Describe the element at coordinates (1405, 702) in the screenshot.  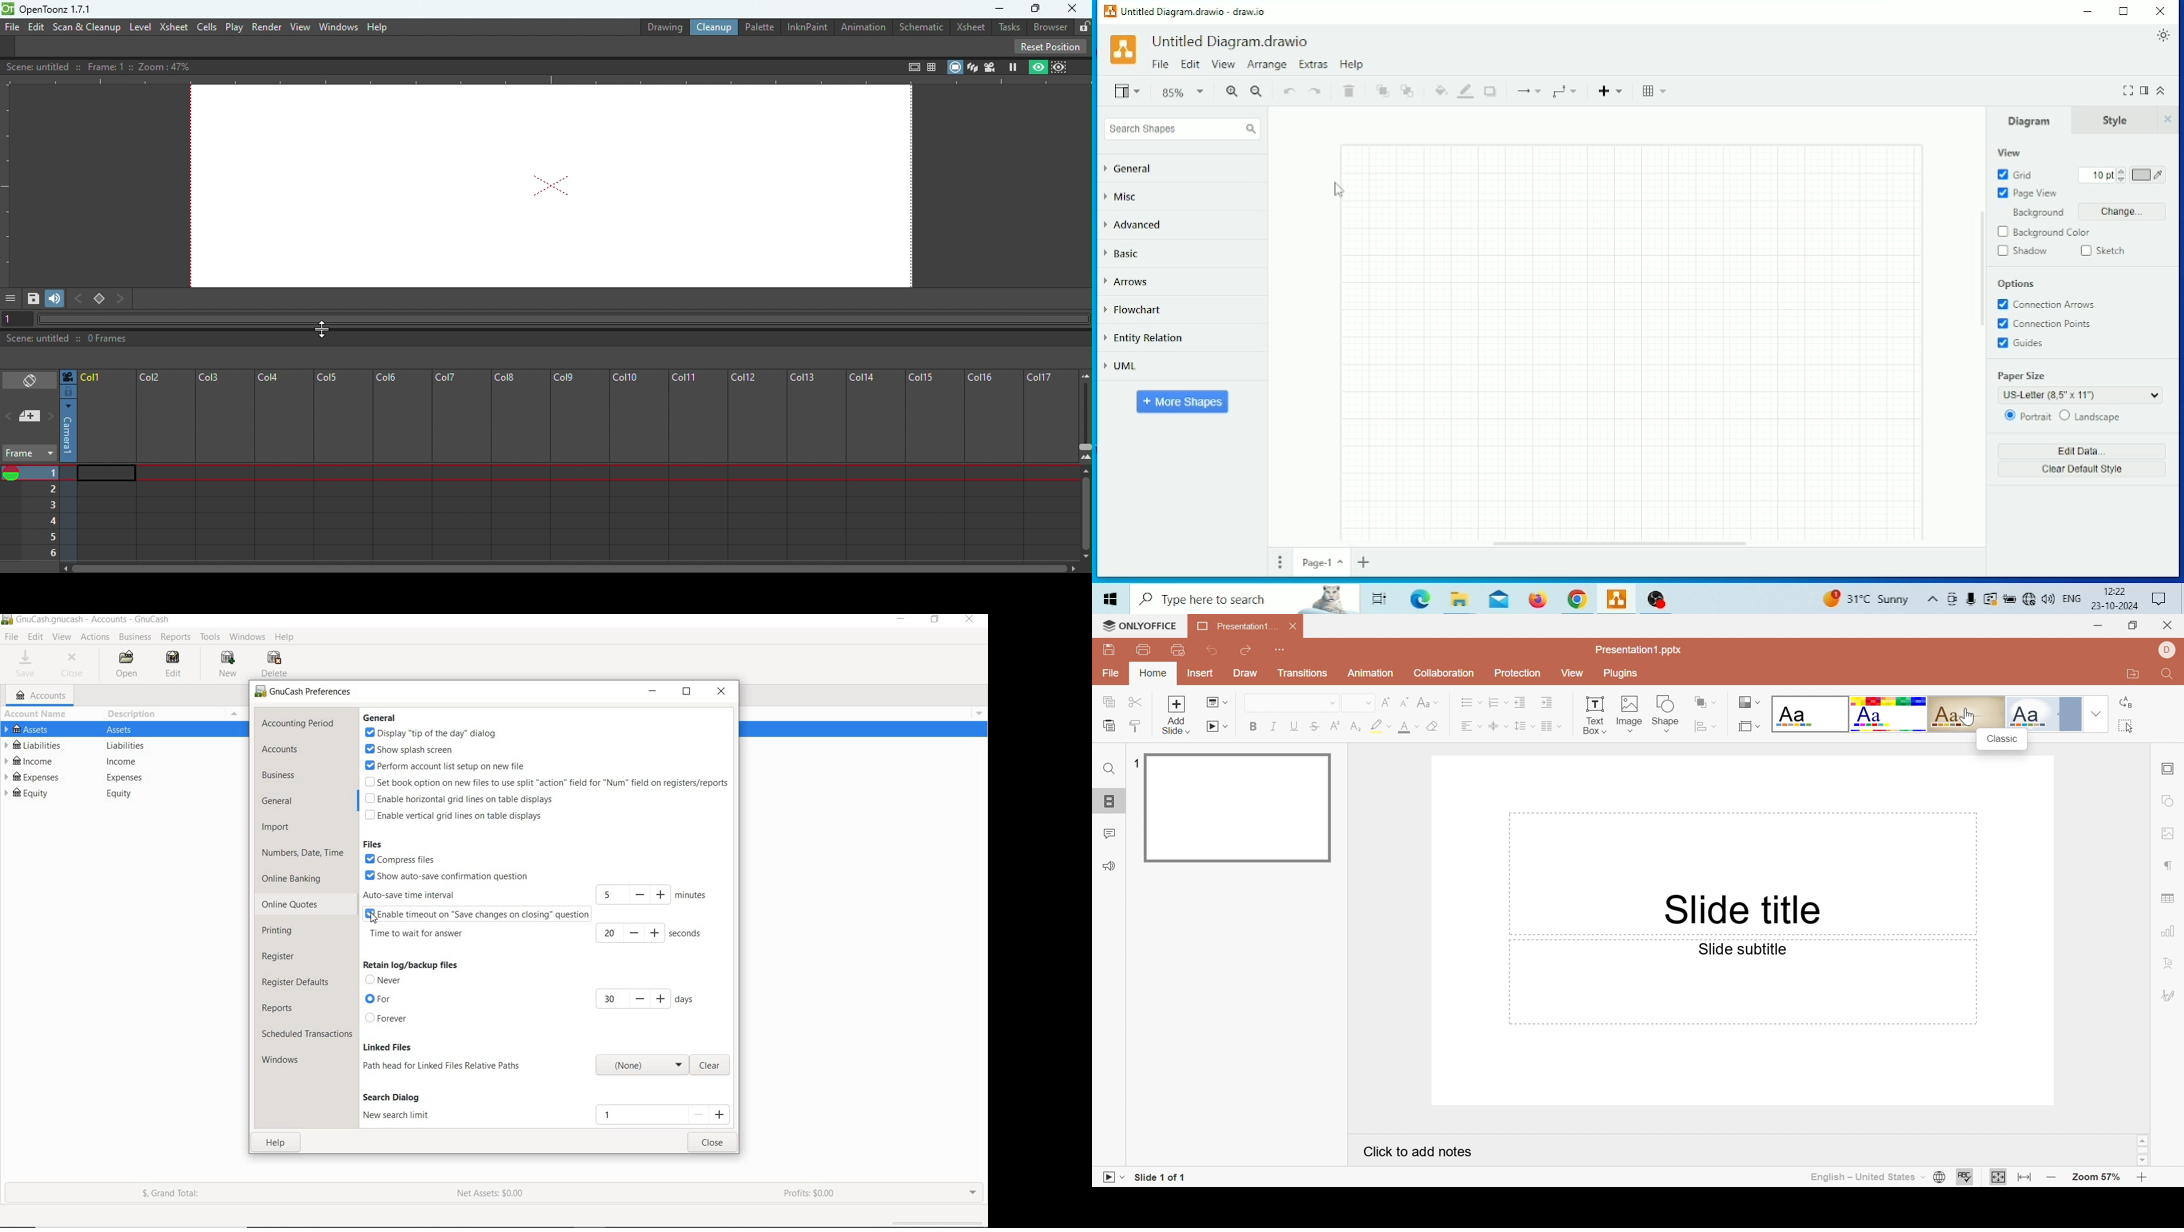
I see `Decrement font size` at that location.